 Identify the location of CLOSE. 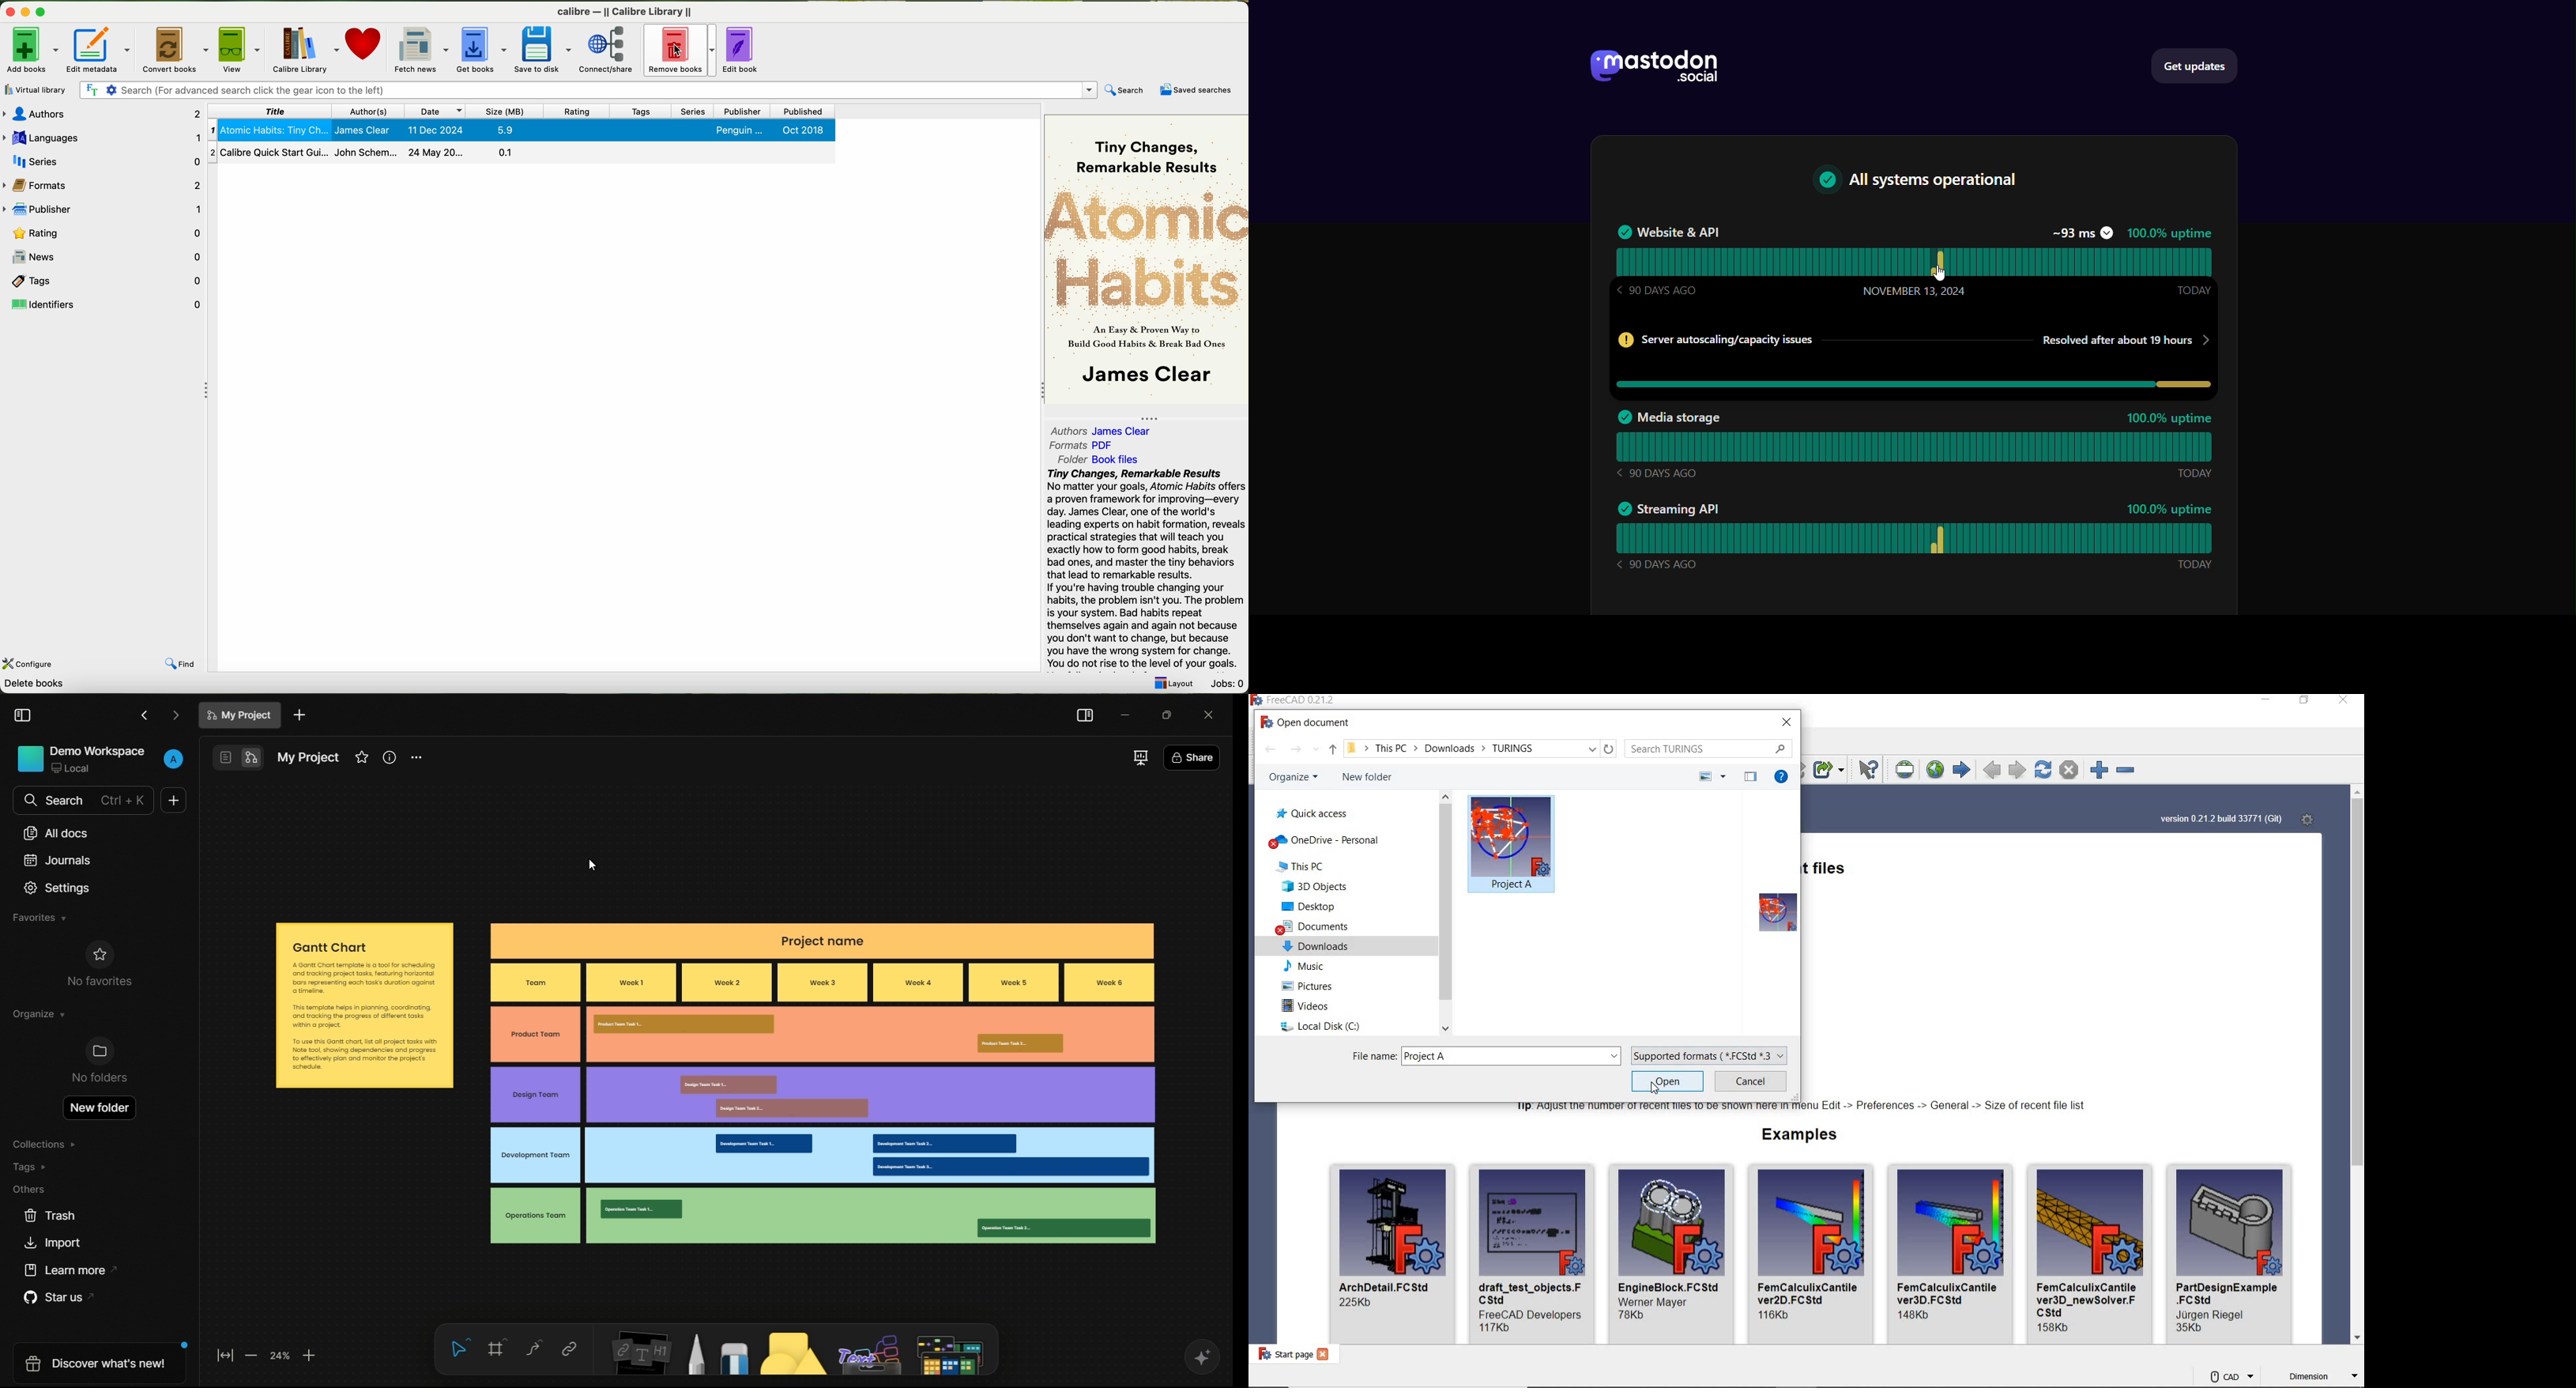
(1787, 723).